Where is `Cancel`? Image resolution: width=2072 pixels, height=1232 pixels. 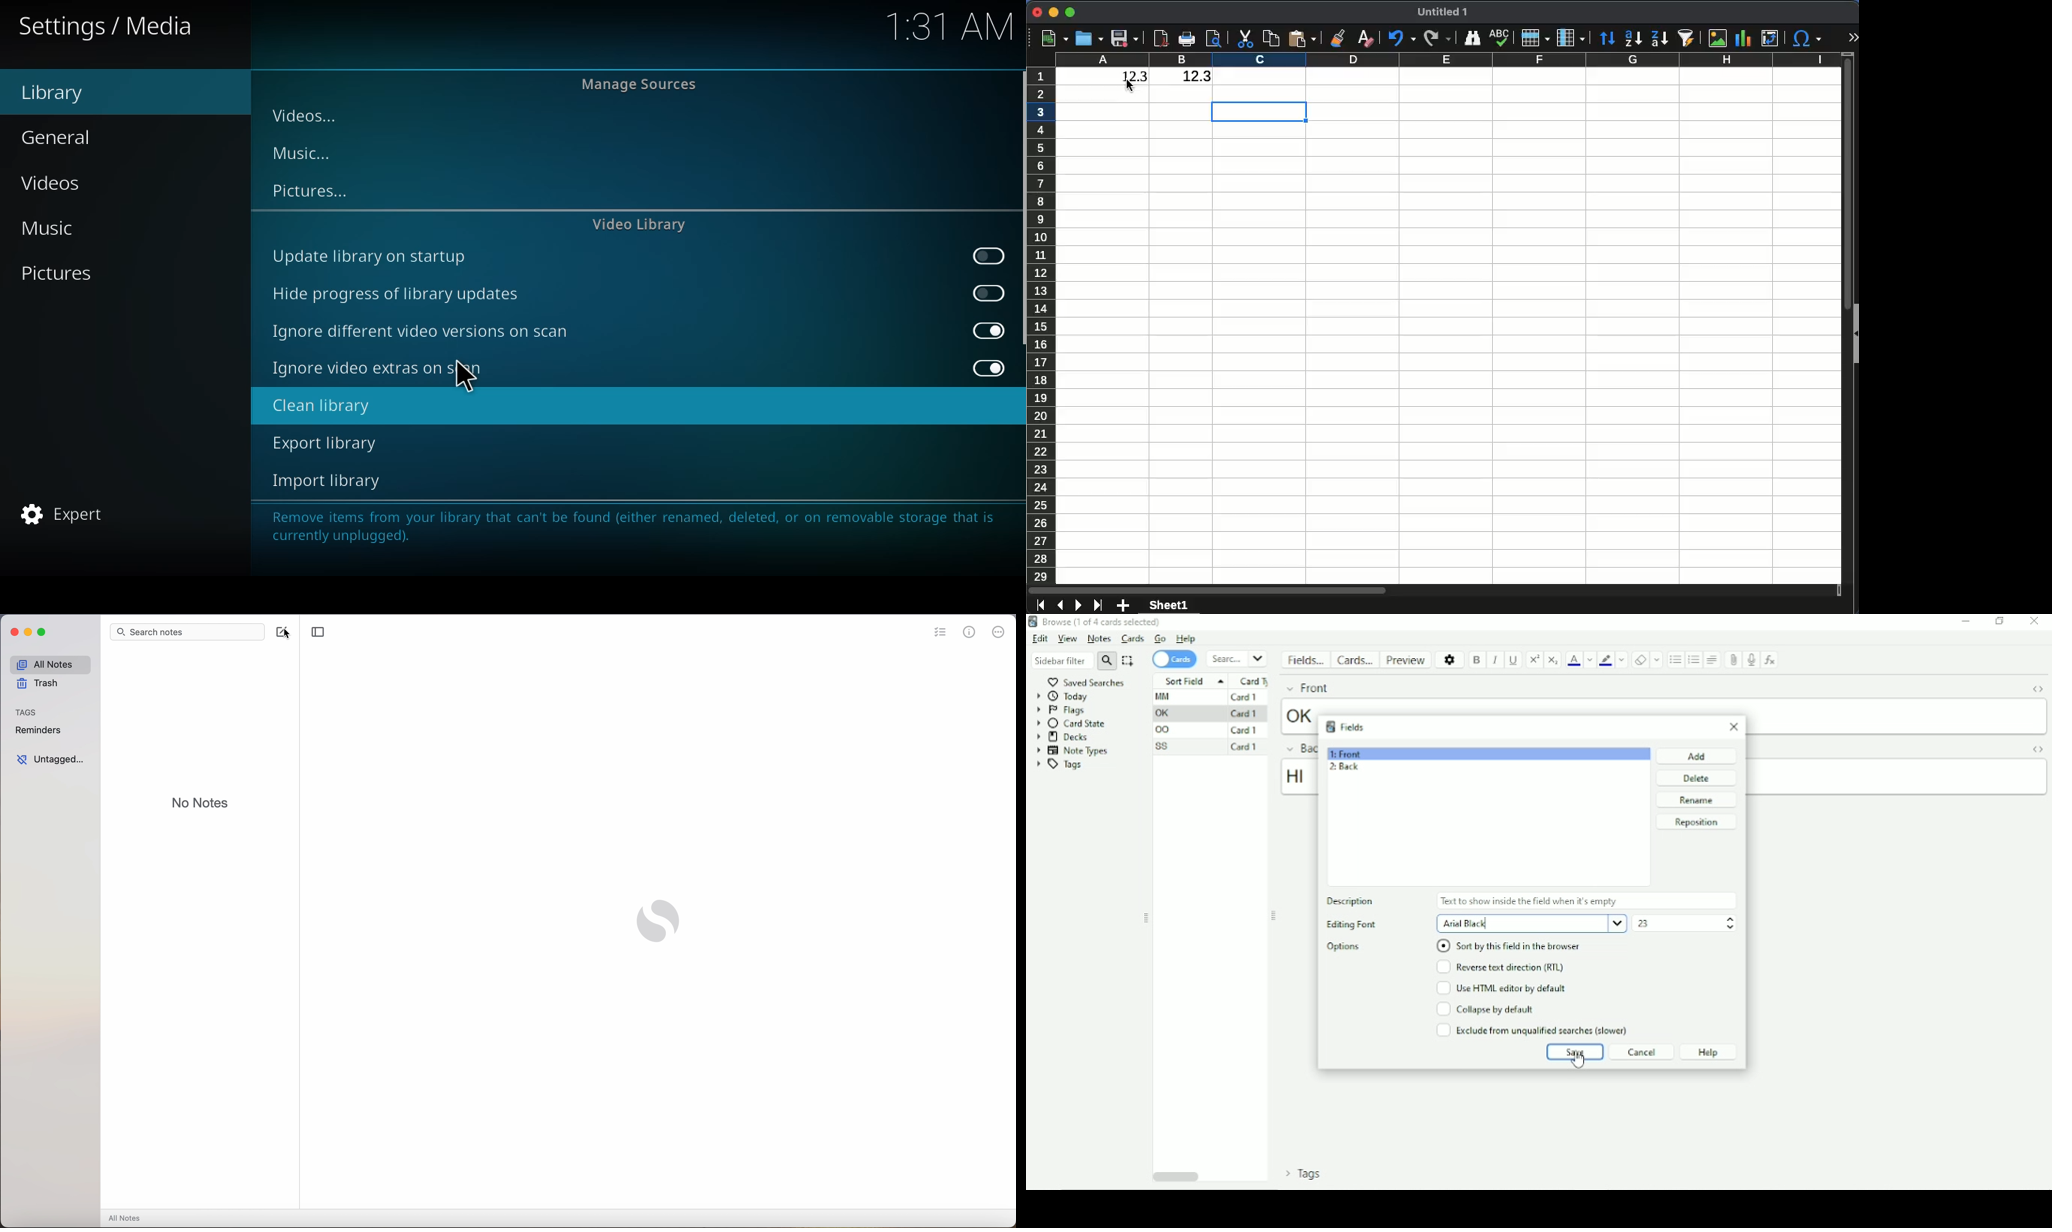
Cancel is located at coordinates (1643, 1052).